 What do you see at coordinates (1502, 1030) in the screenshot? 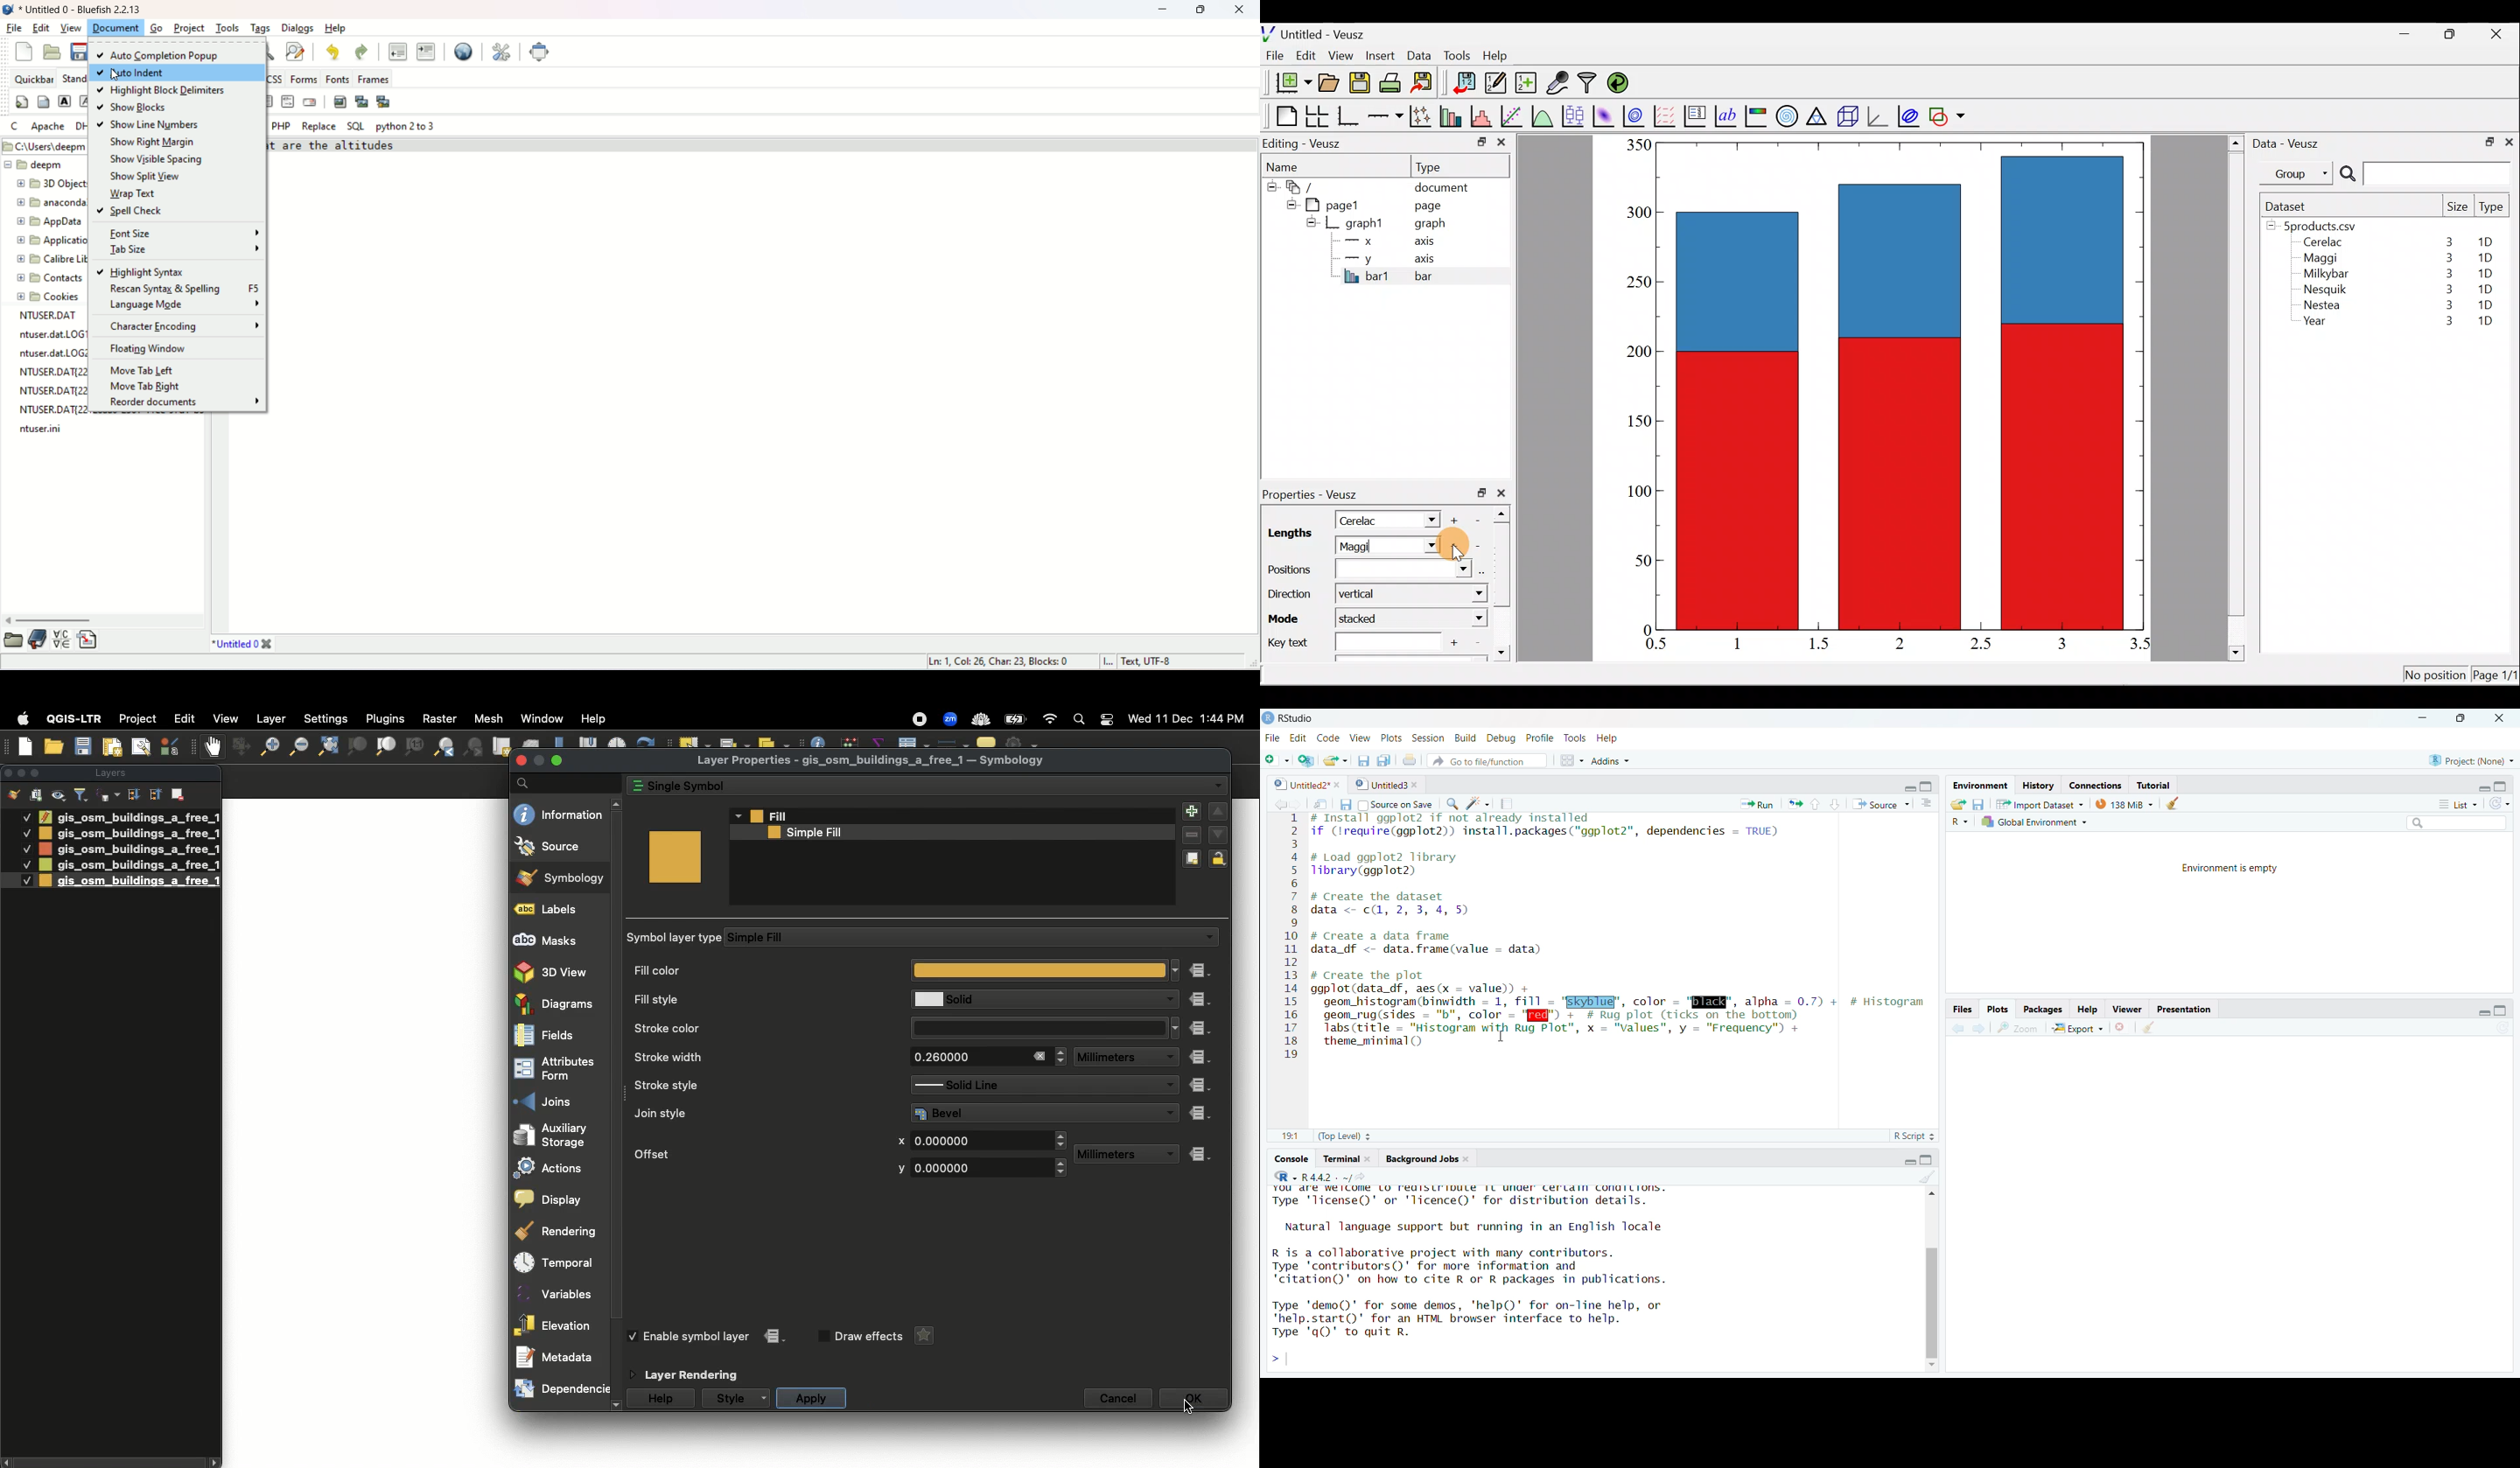
I see `text cursor` at bounding box center [1502, 1030].